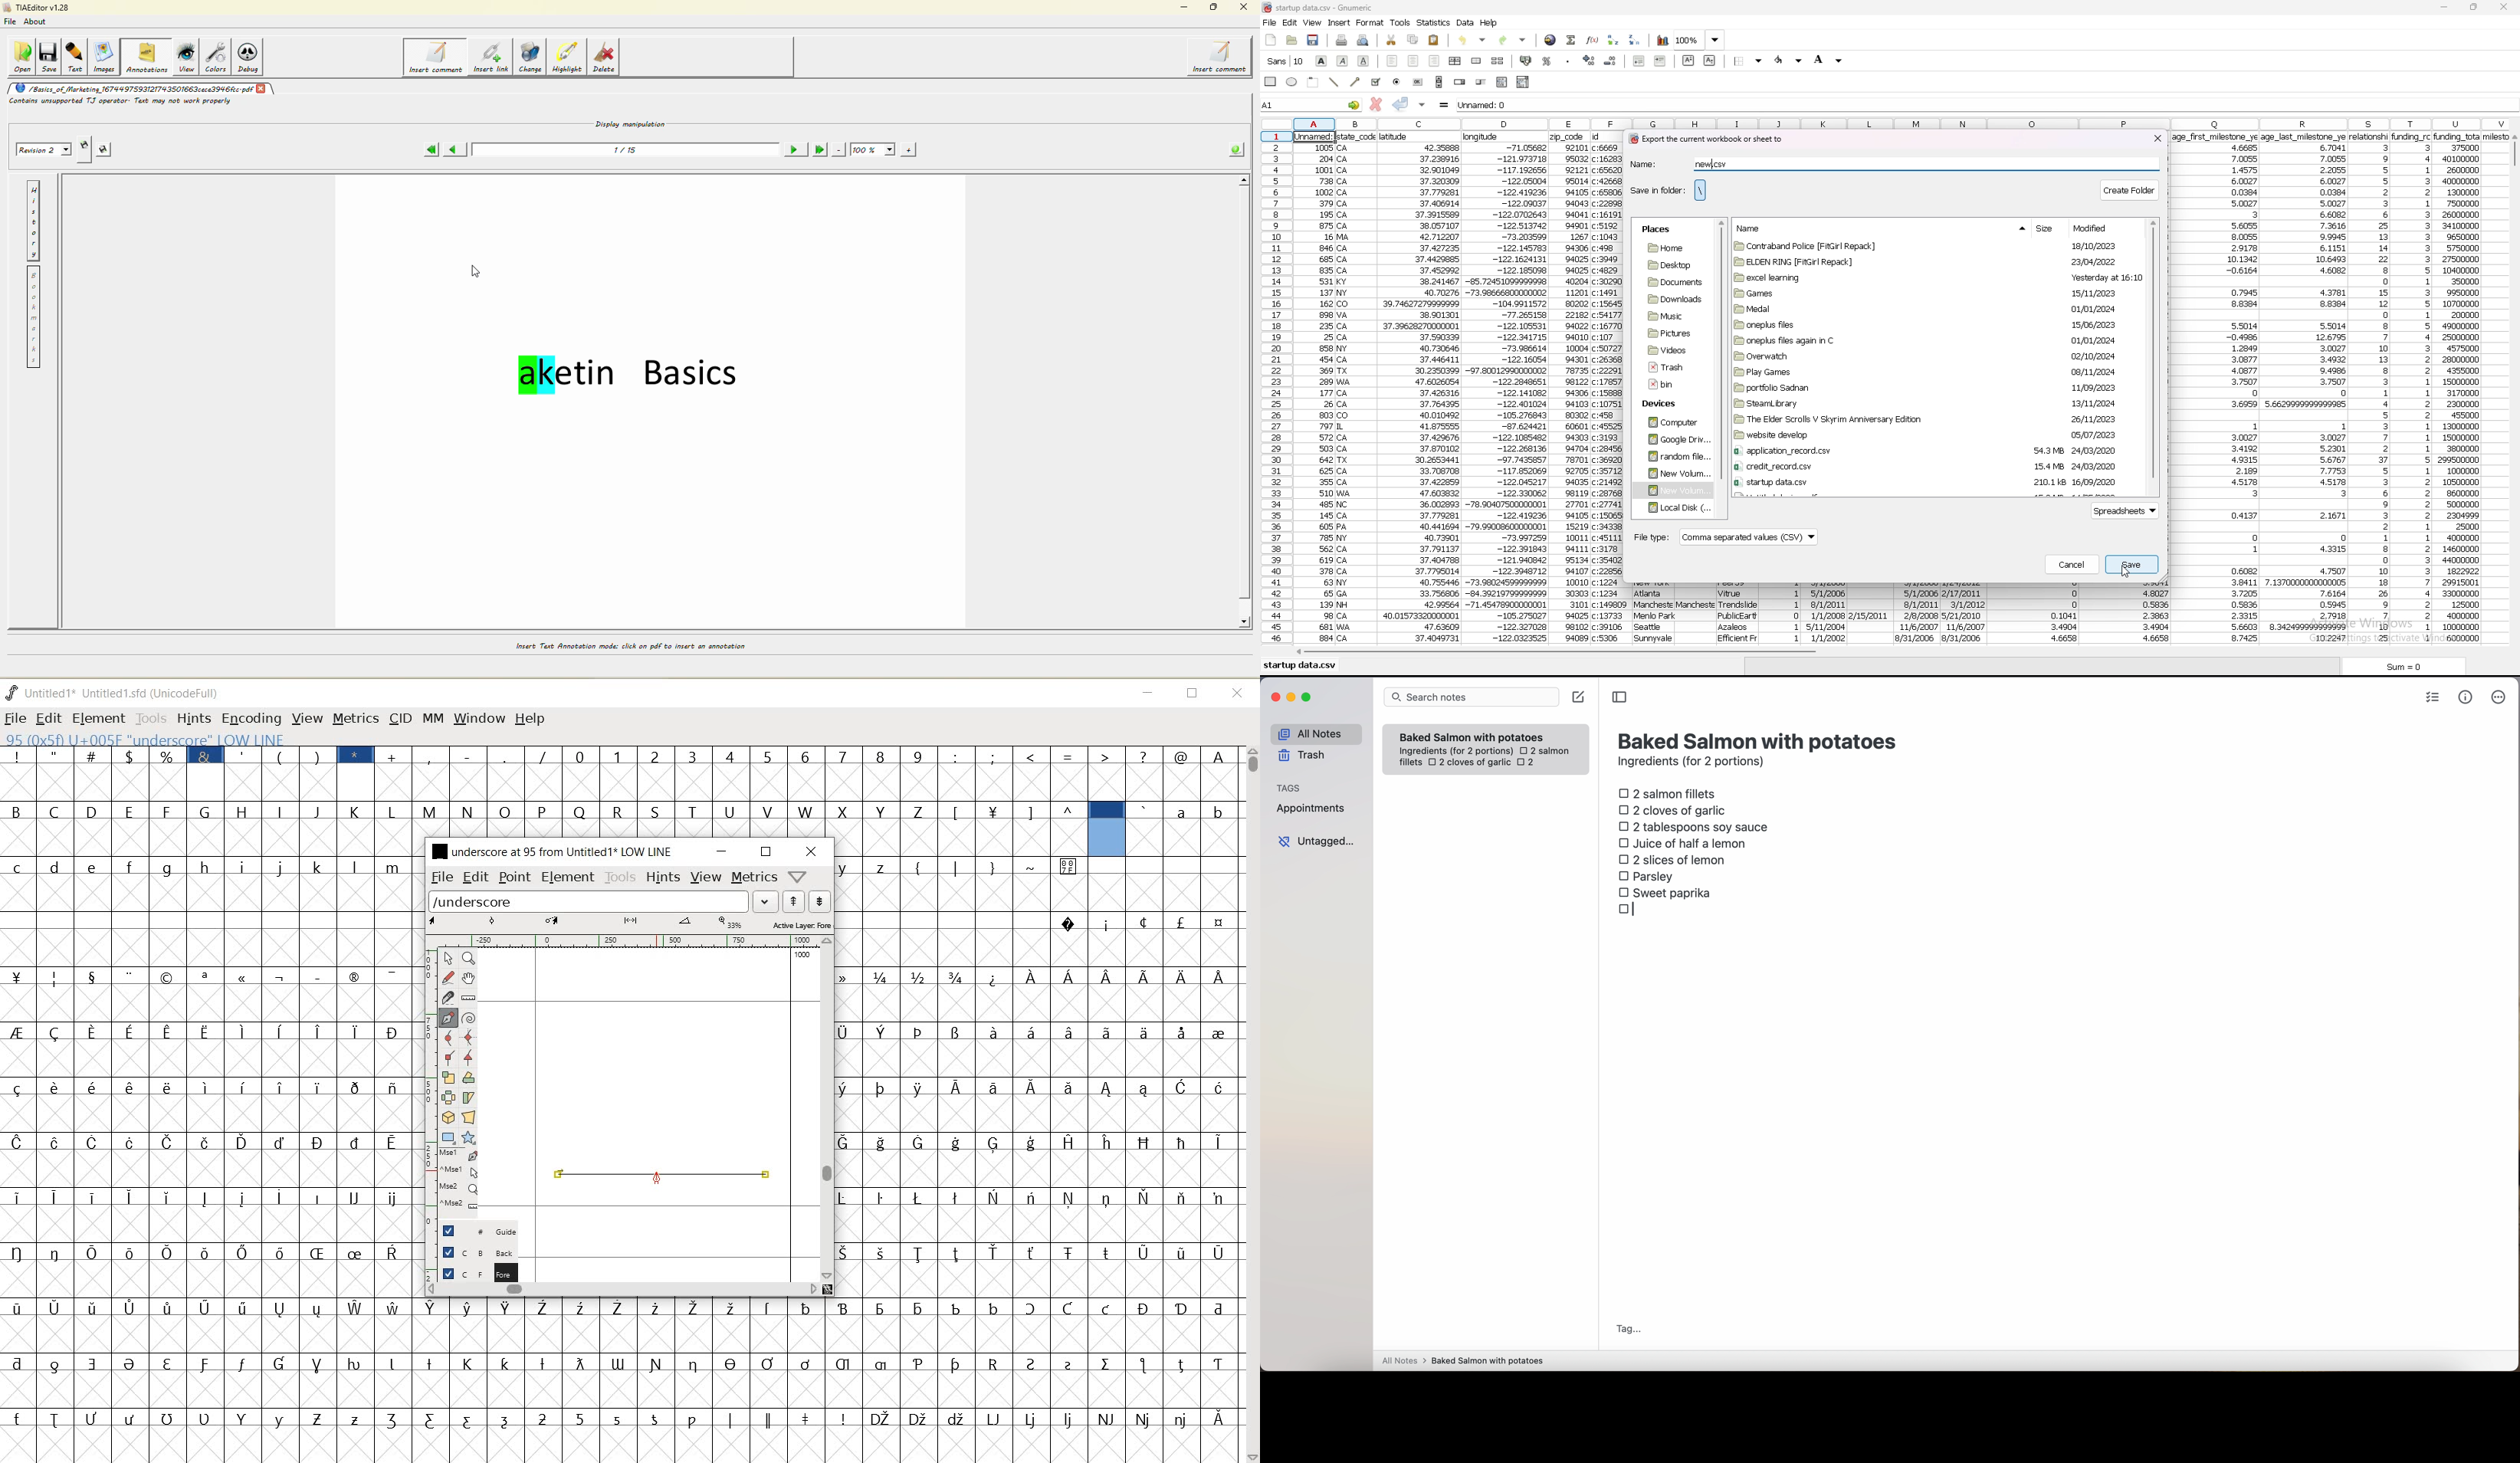 The height and width of the screenshot is (1484, 2520). Describe the element at coordinates (1364, 61) in the screenshot. I see `underline` at that location.